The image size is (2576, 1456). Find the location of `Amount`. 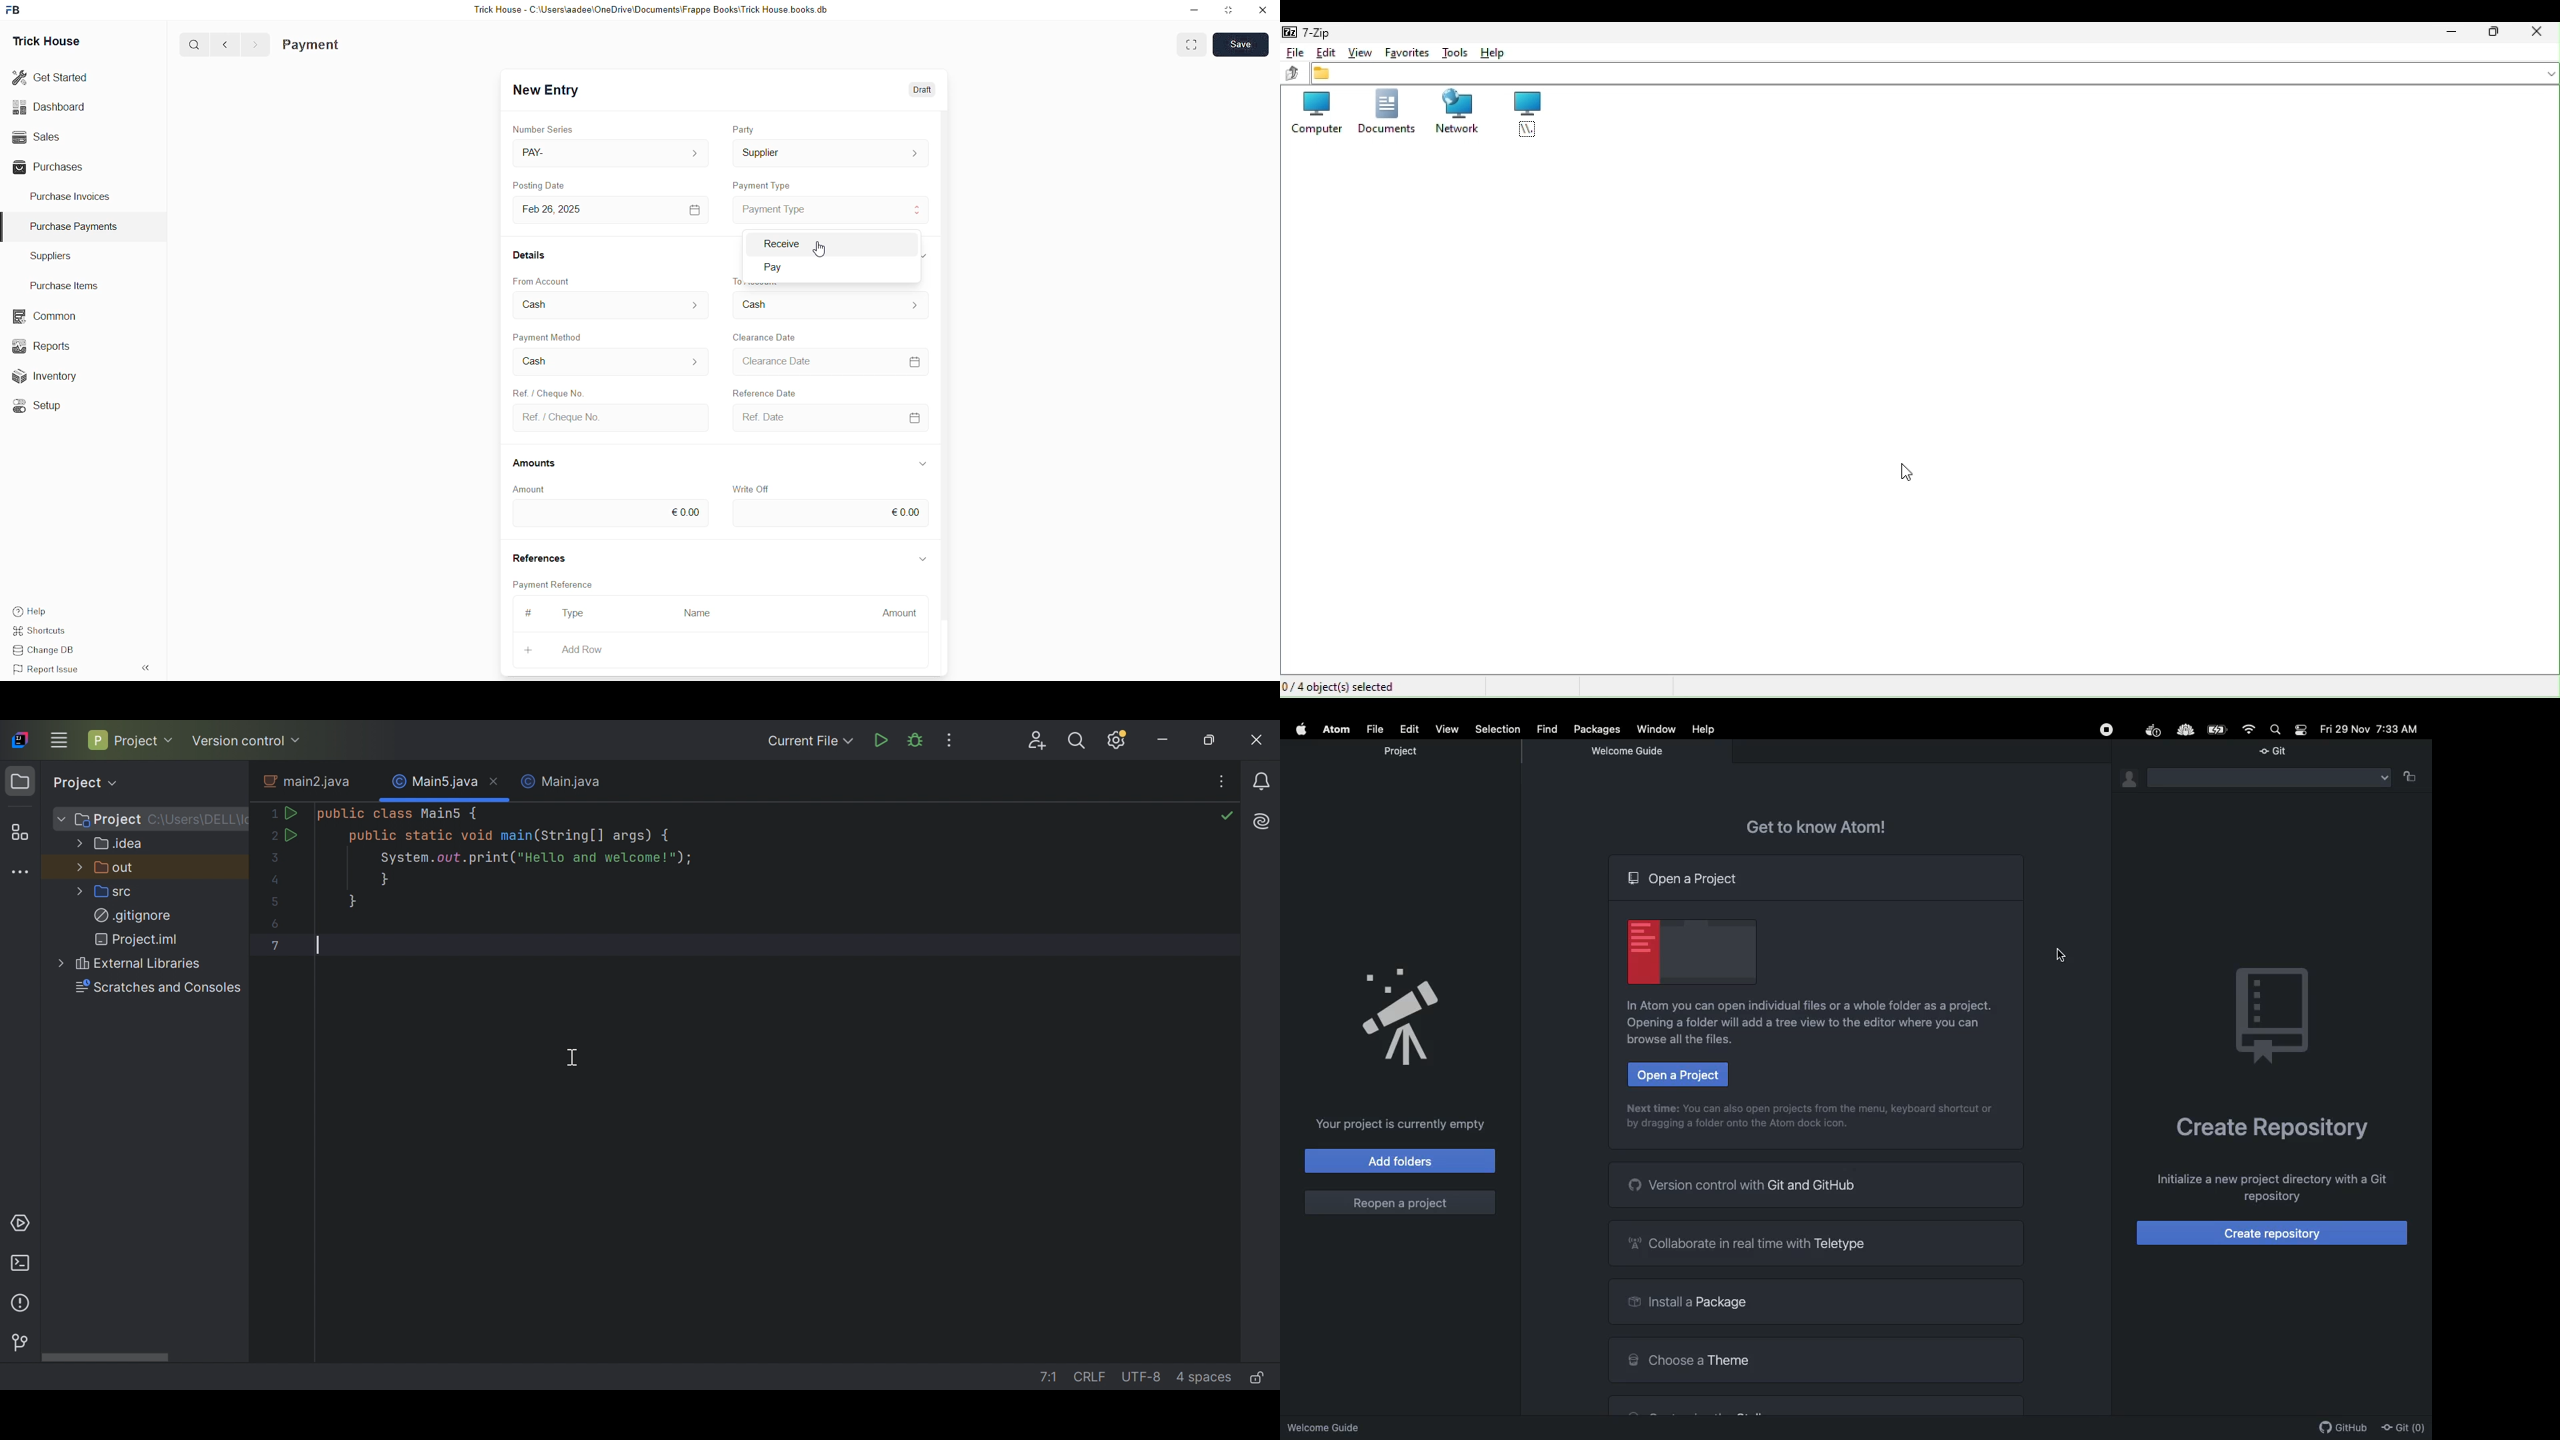

Amount is located at coordinates (900, 613).